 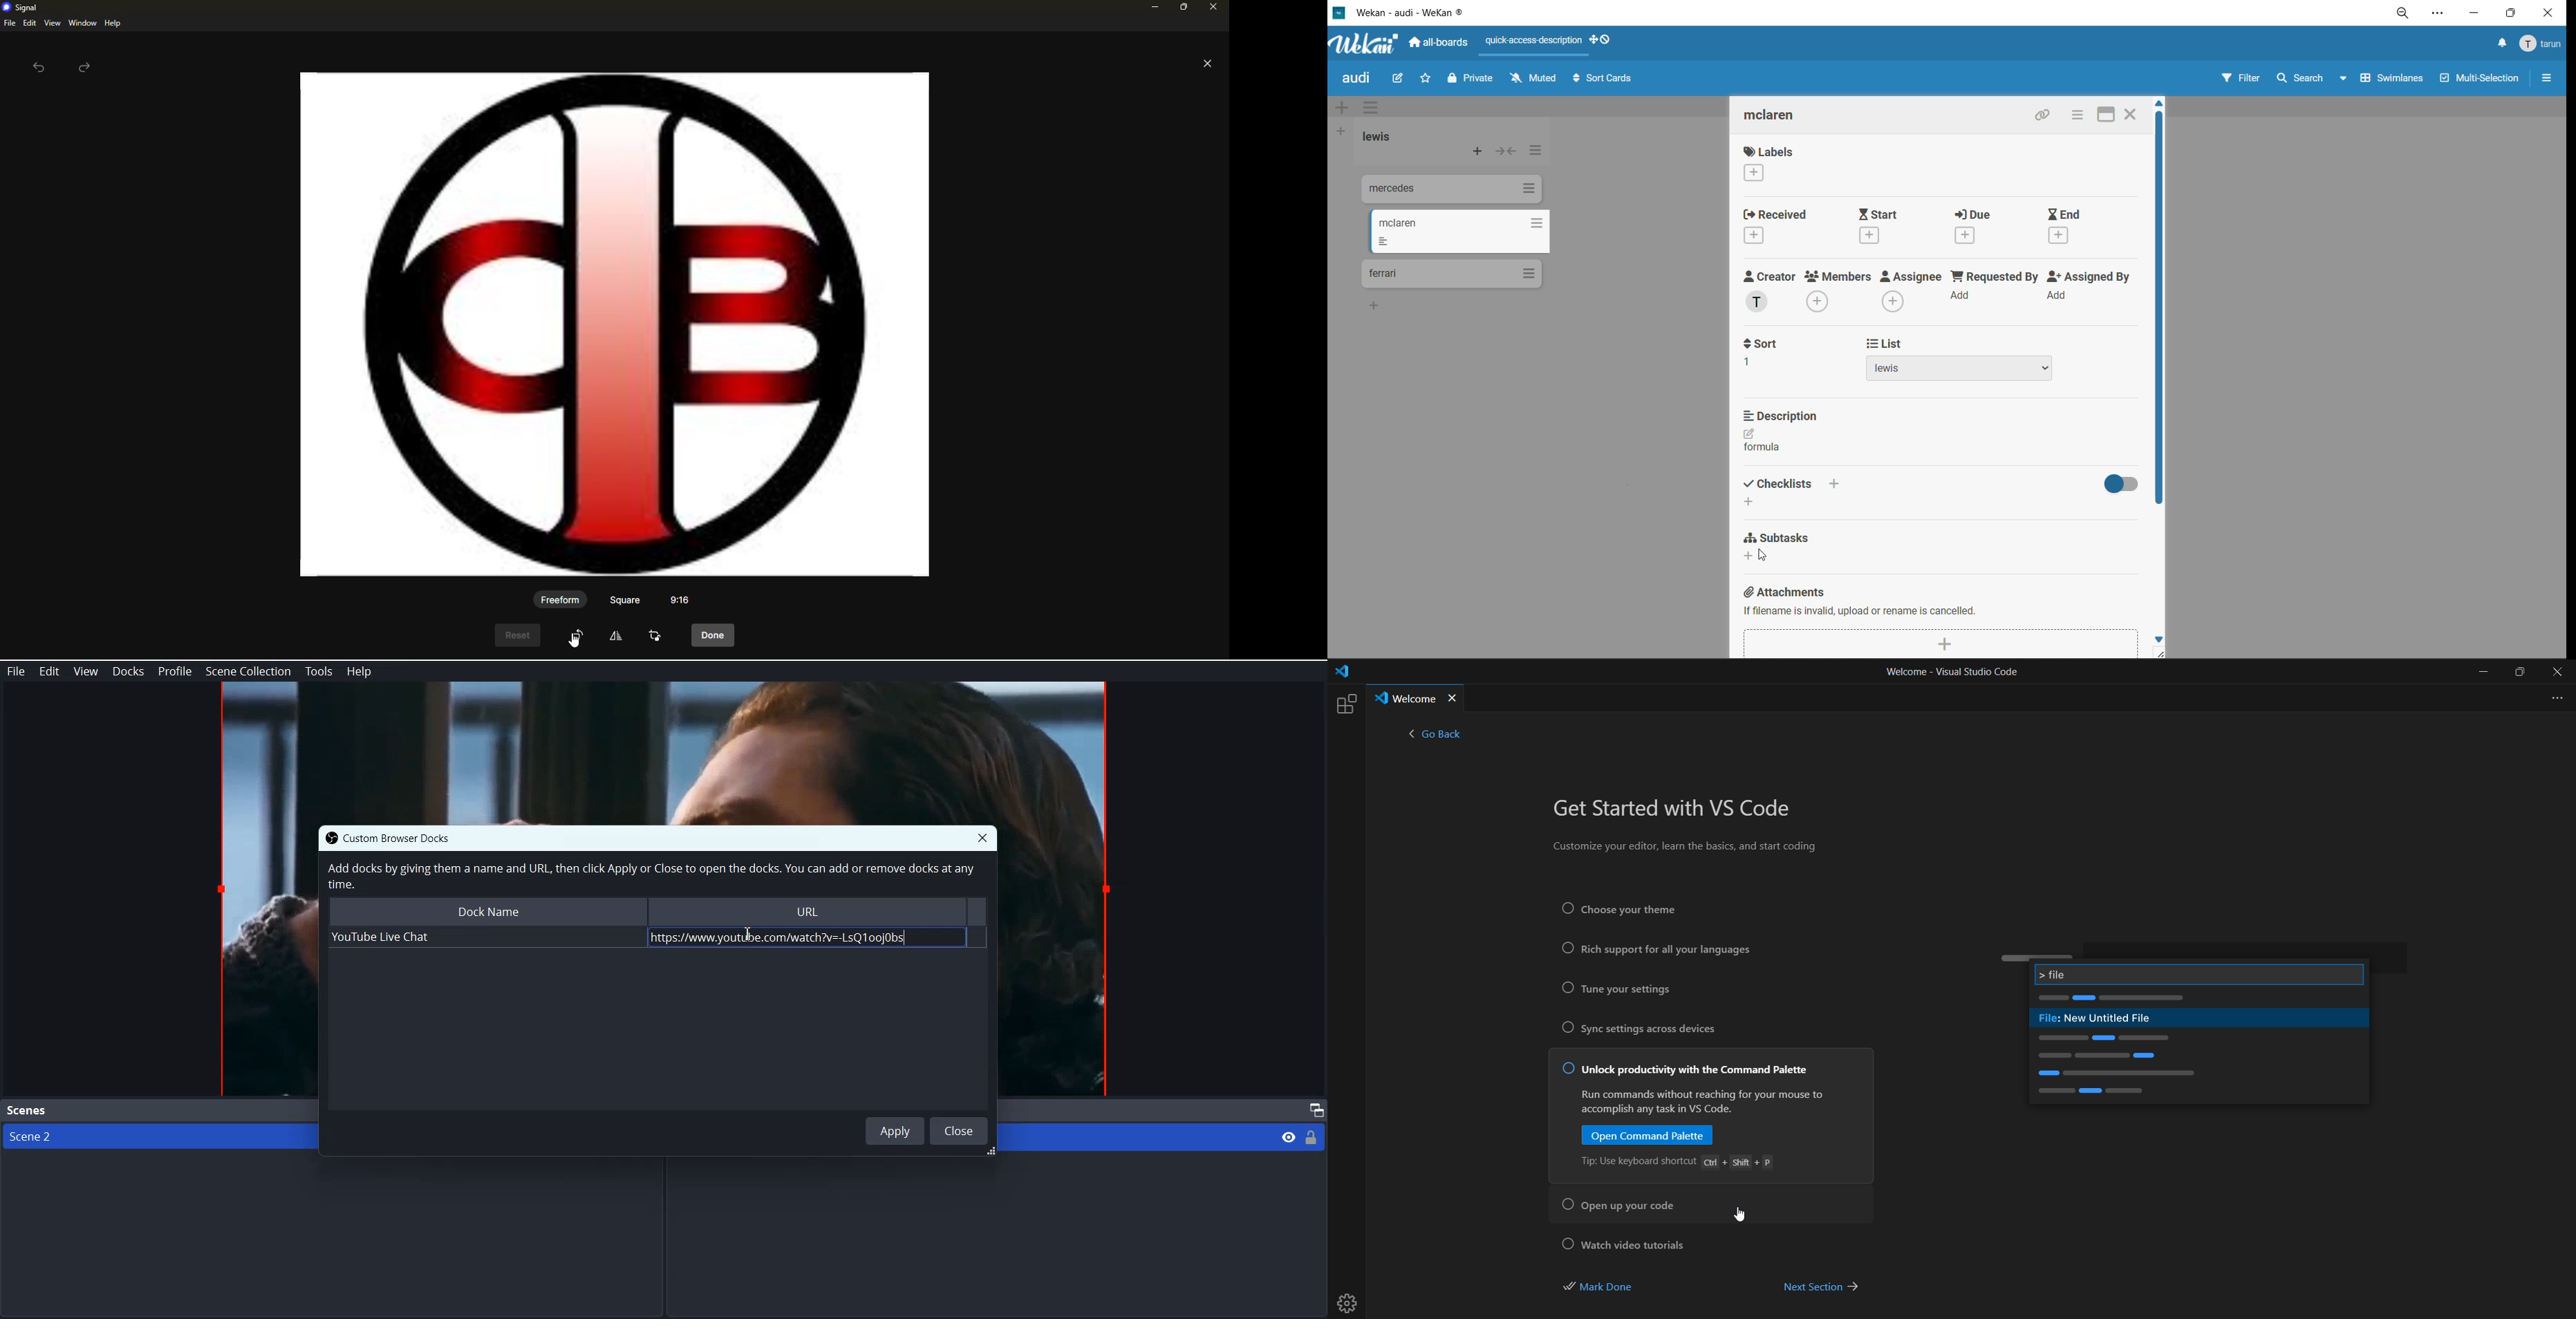 I want to click on Lock/ Unlock, so click(x=1312, y=1136).